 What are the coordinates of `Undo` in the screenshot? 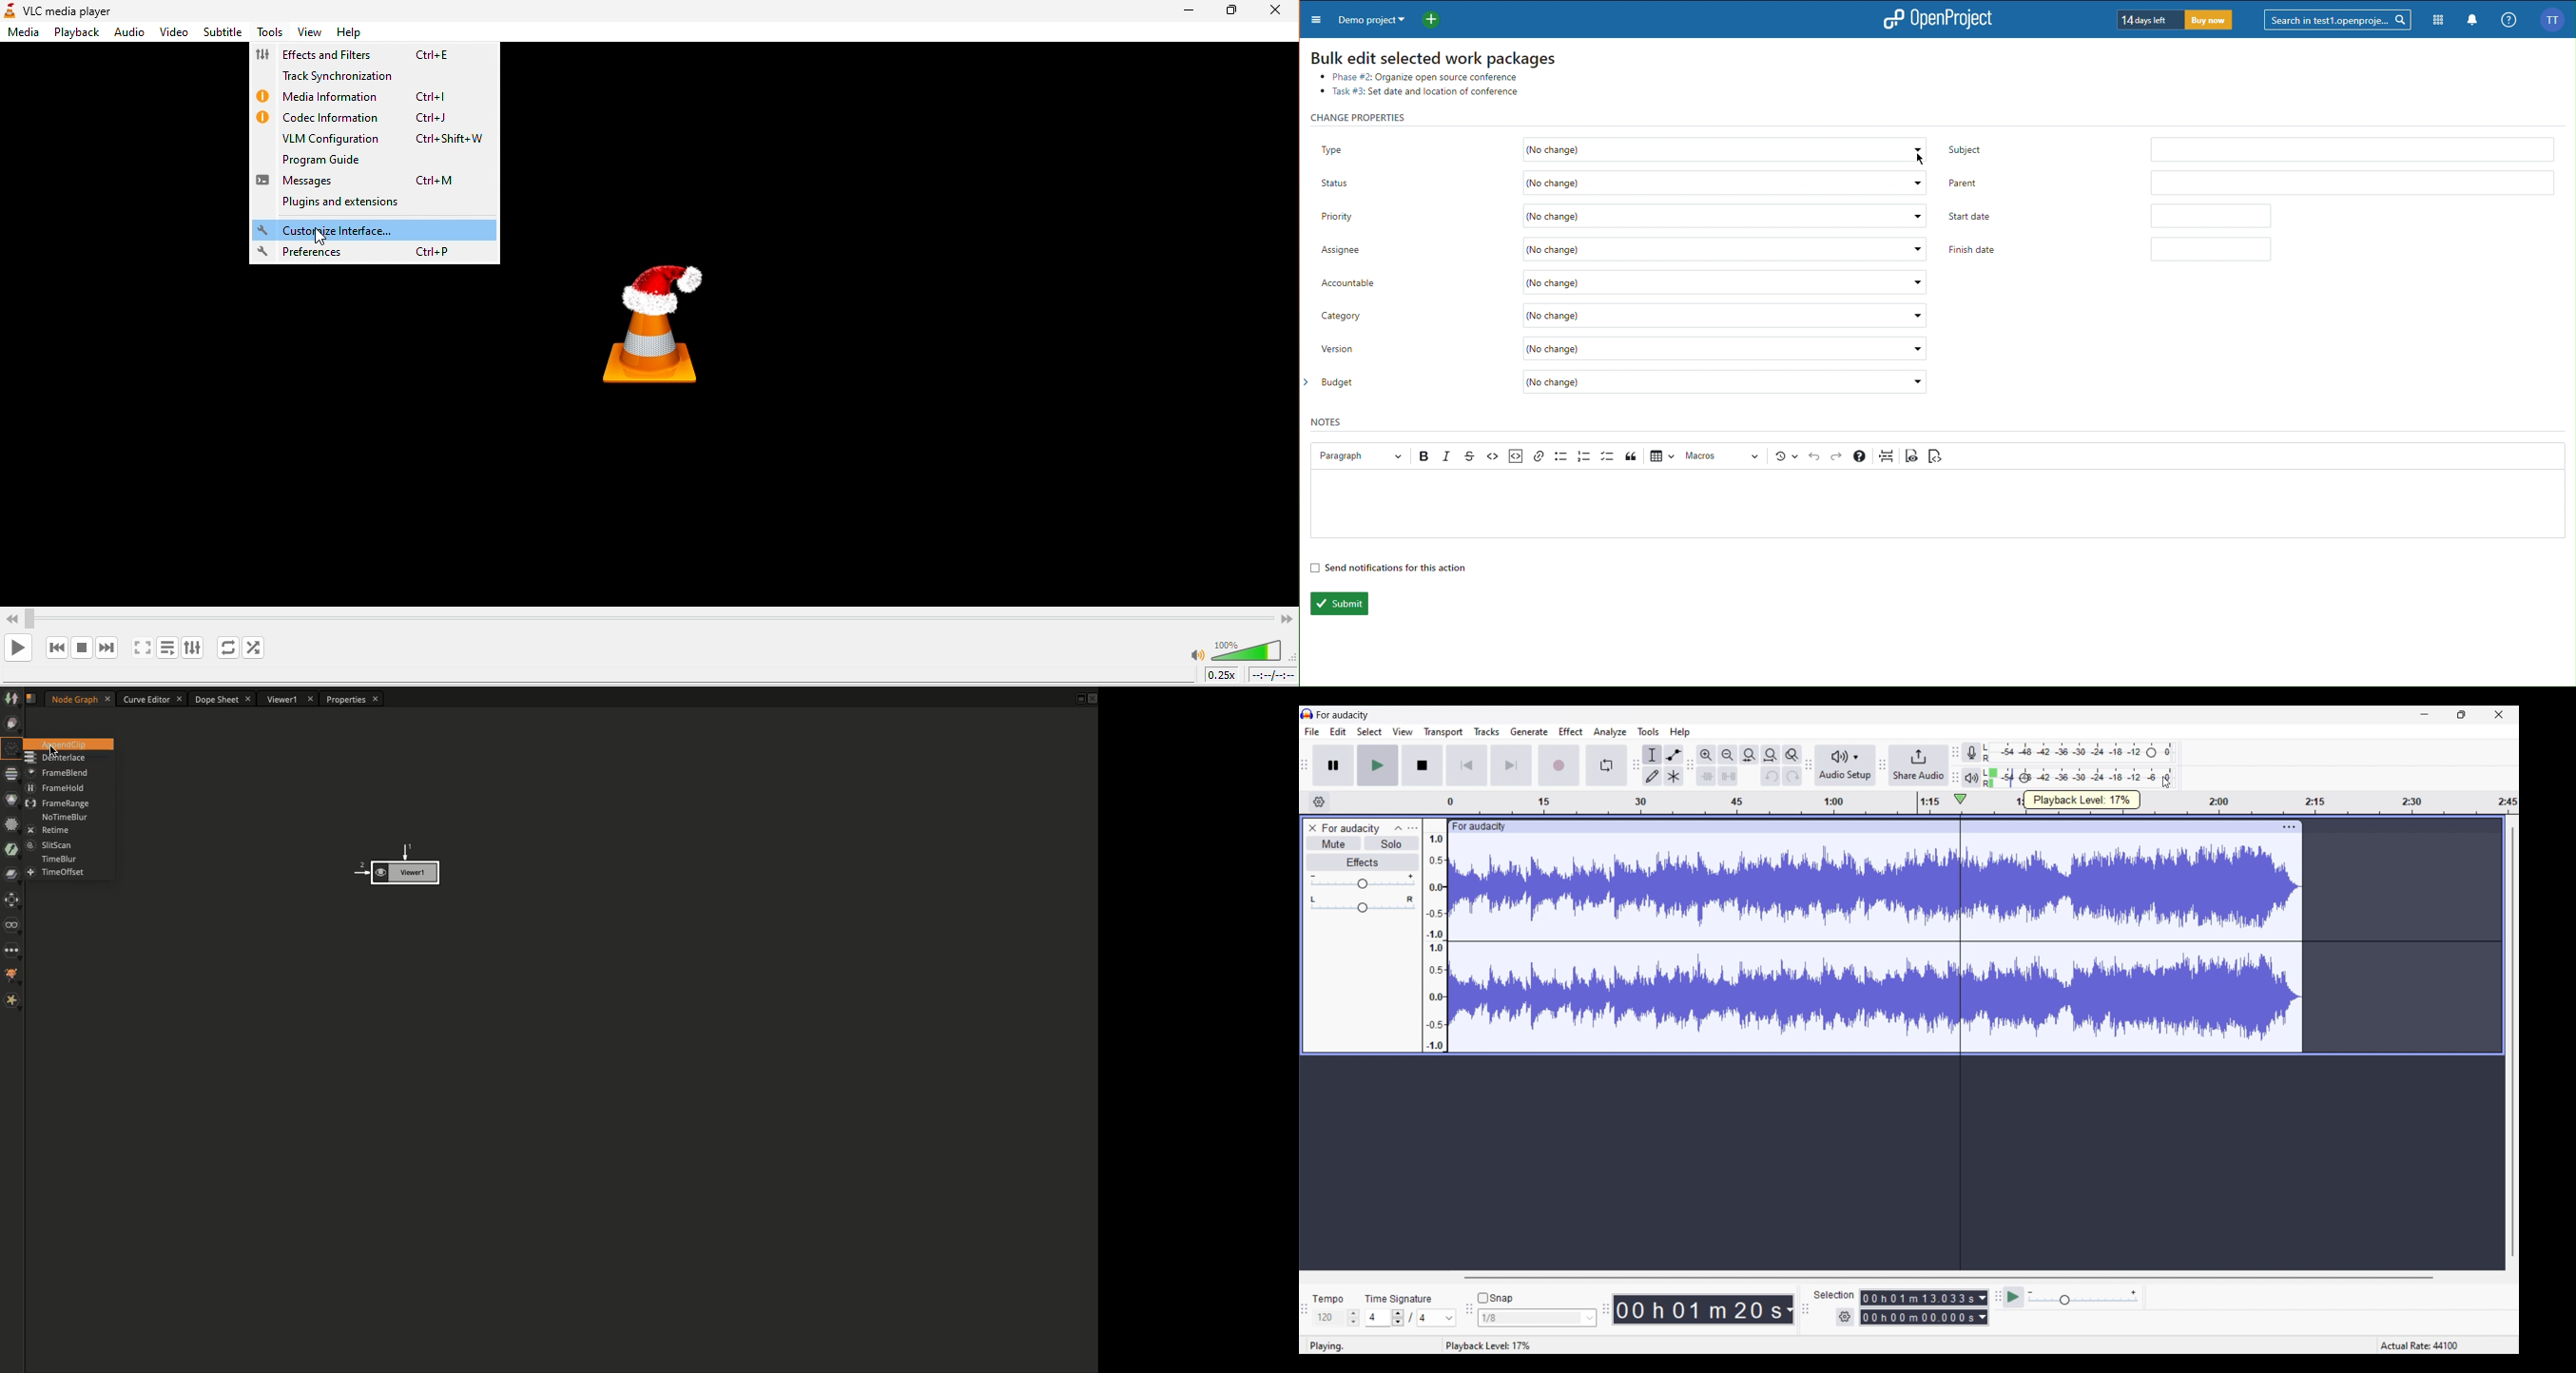 It's located at (1815, 457).